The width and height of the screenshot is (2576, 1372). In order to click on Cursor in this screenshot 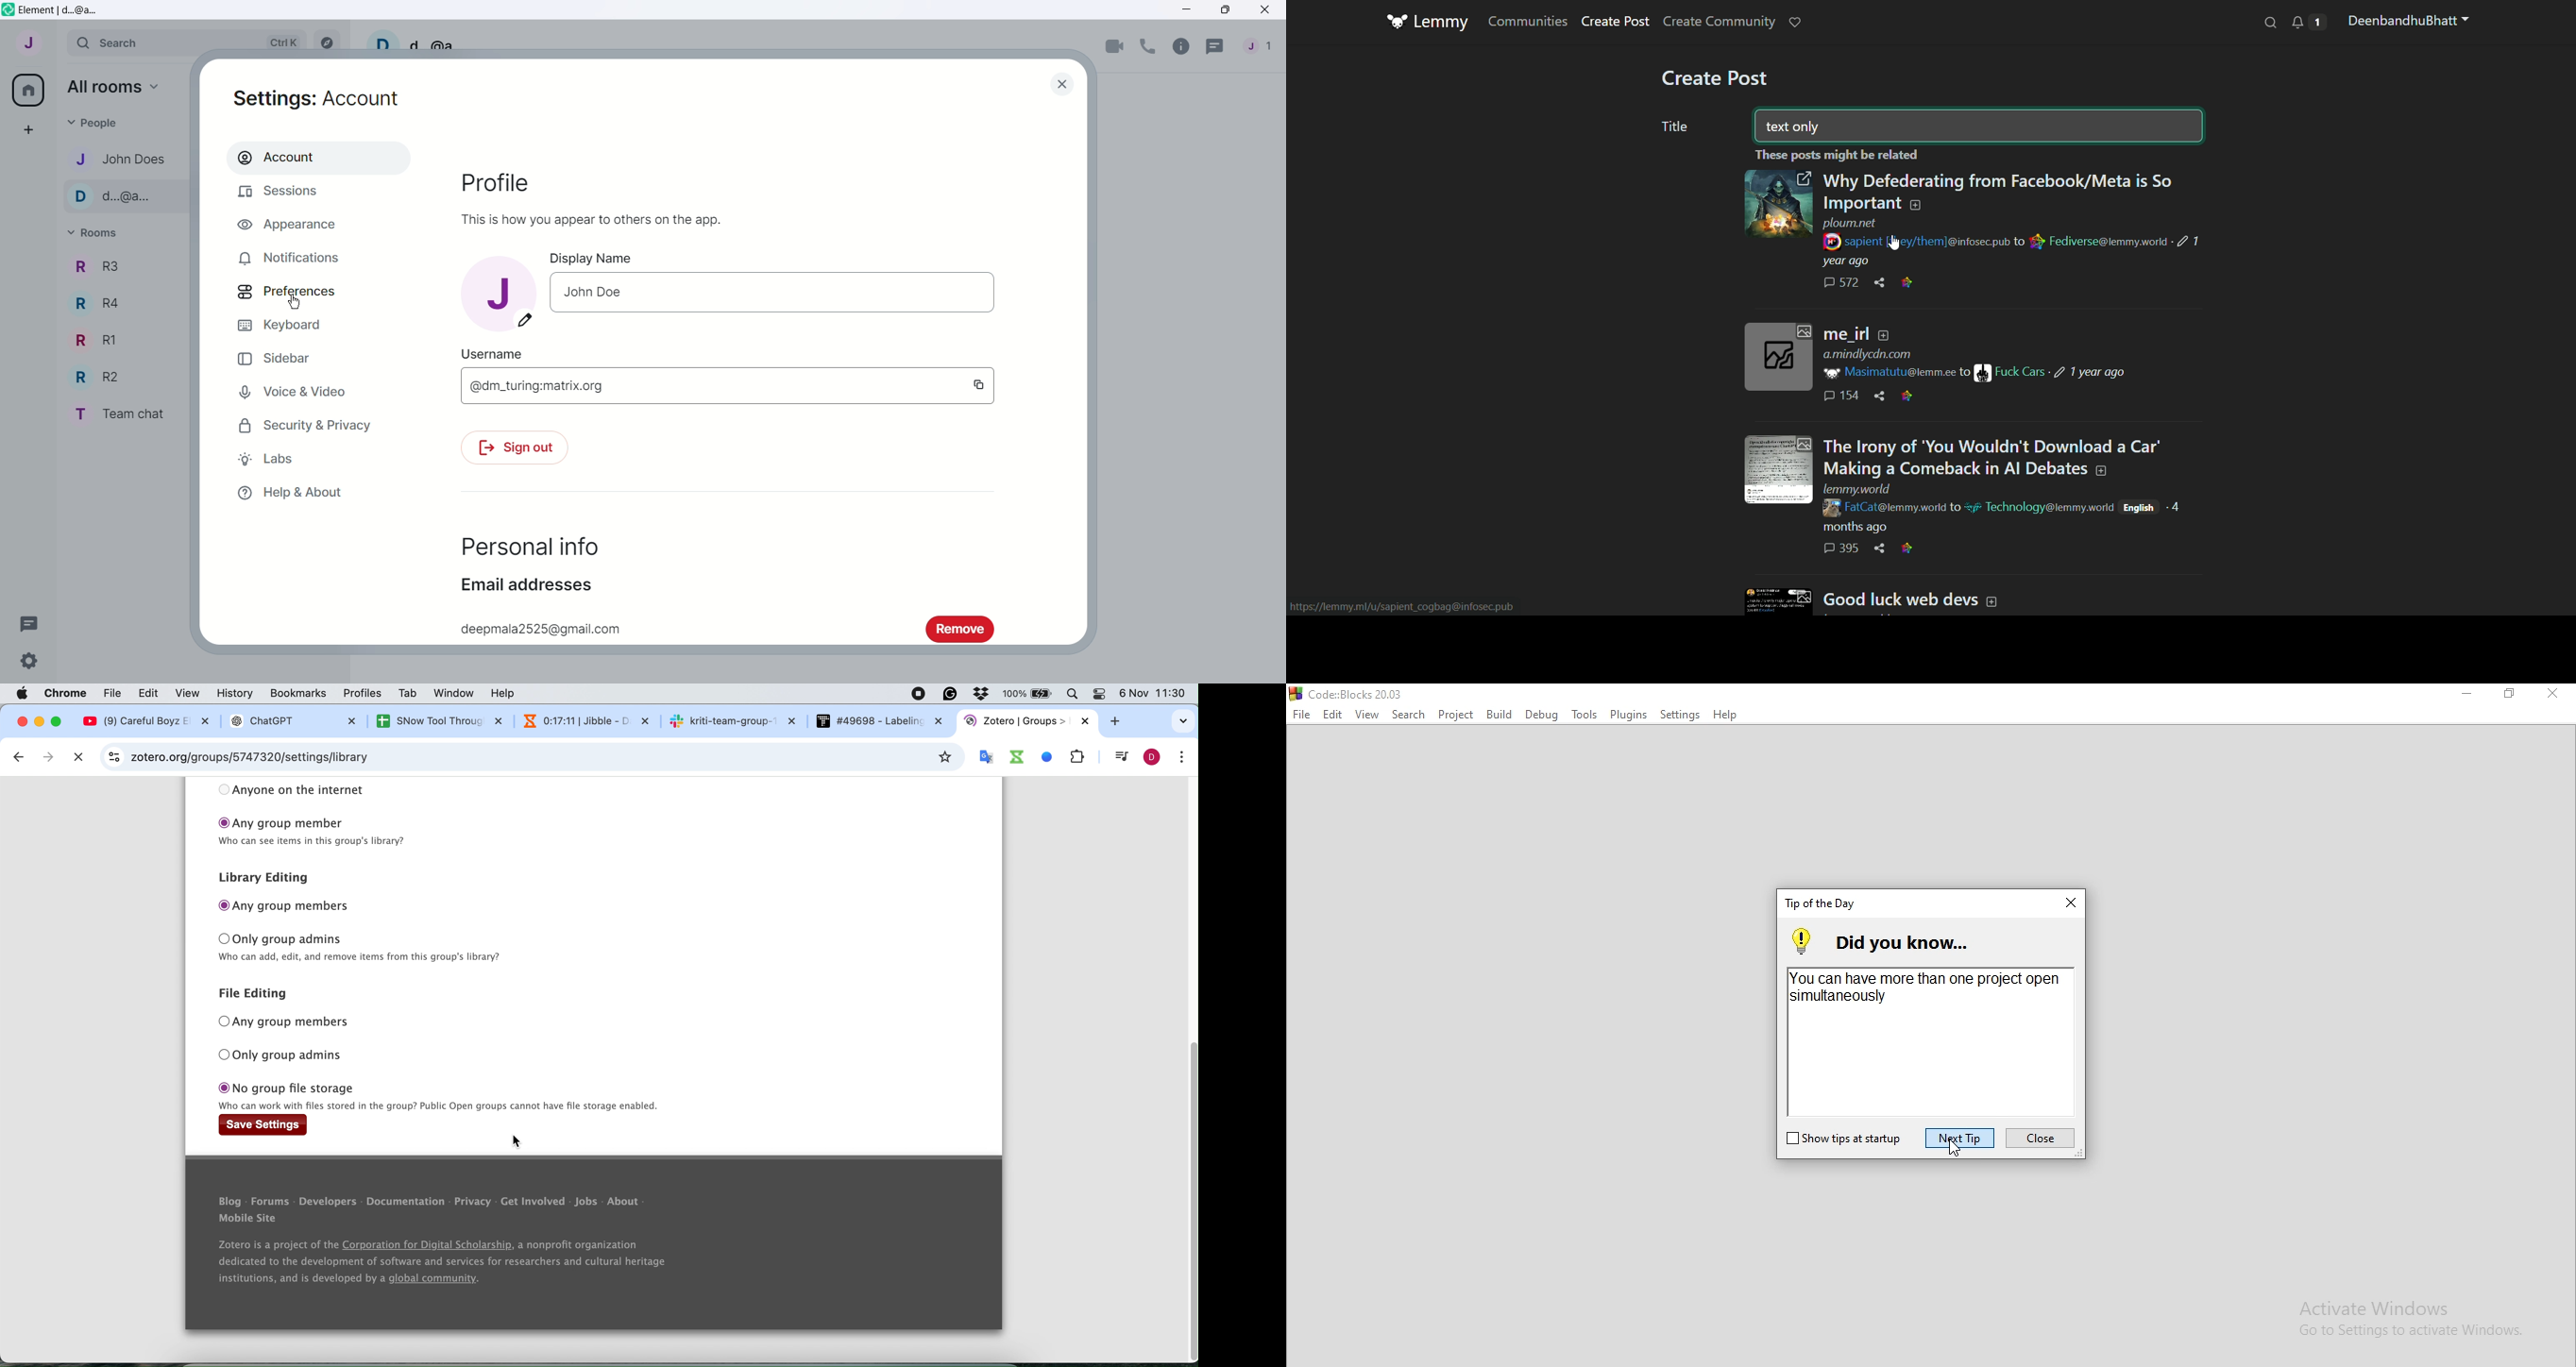, I will do `click(294, 302)`.